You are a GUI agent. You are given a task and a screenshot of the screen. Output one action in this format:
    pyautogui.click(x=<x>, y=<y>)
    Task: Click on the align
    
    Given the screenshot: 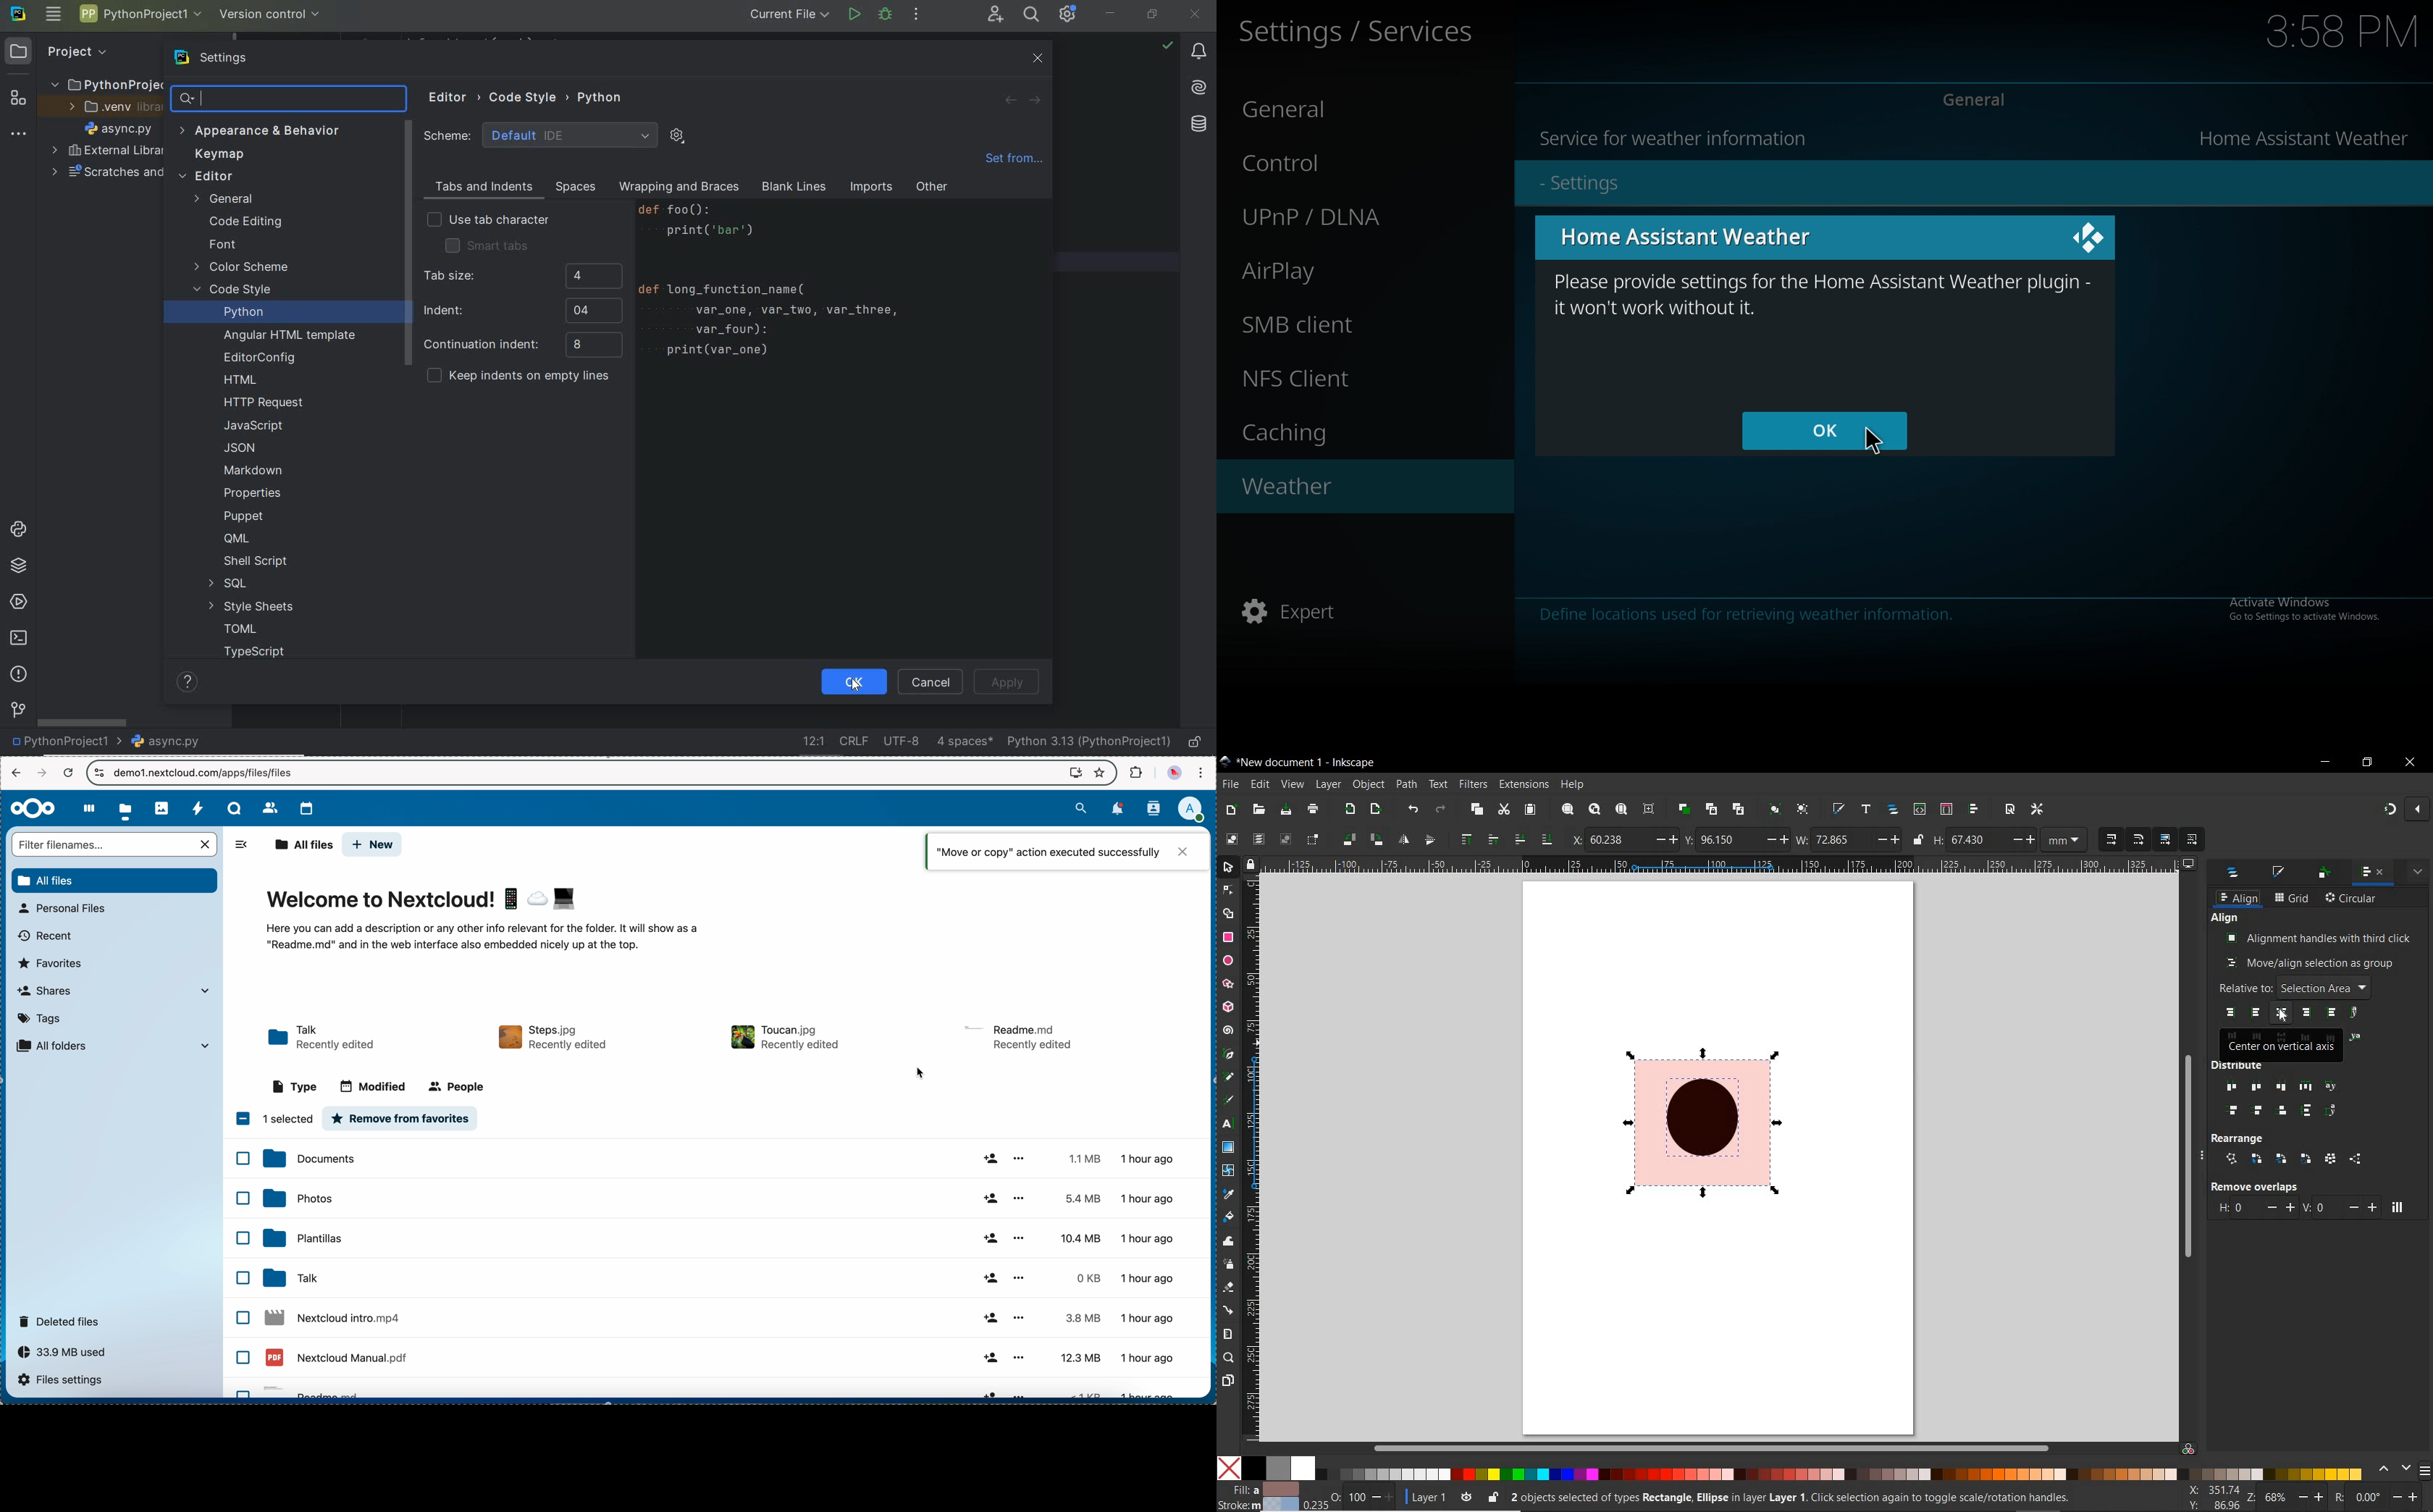 What is the action you would take?
    pyautogui.click(x=2238, y=899)
    